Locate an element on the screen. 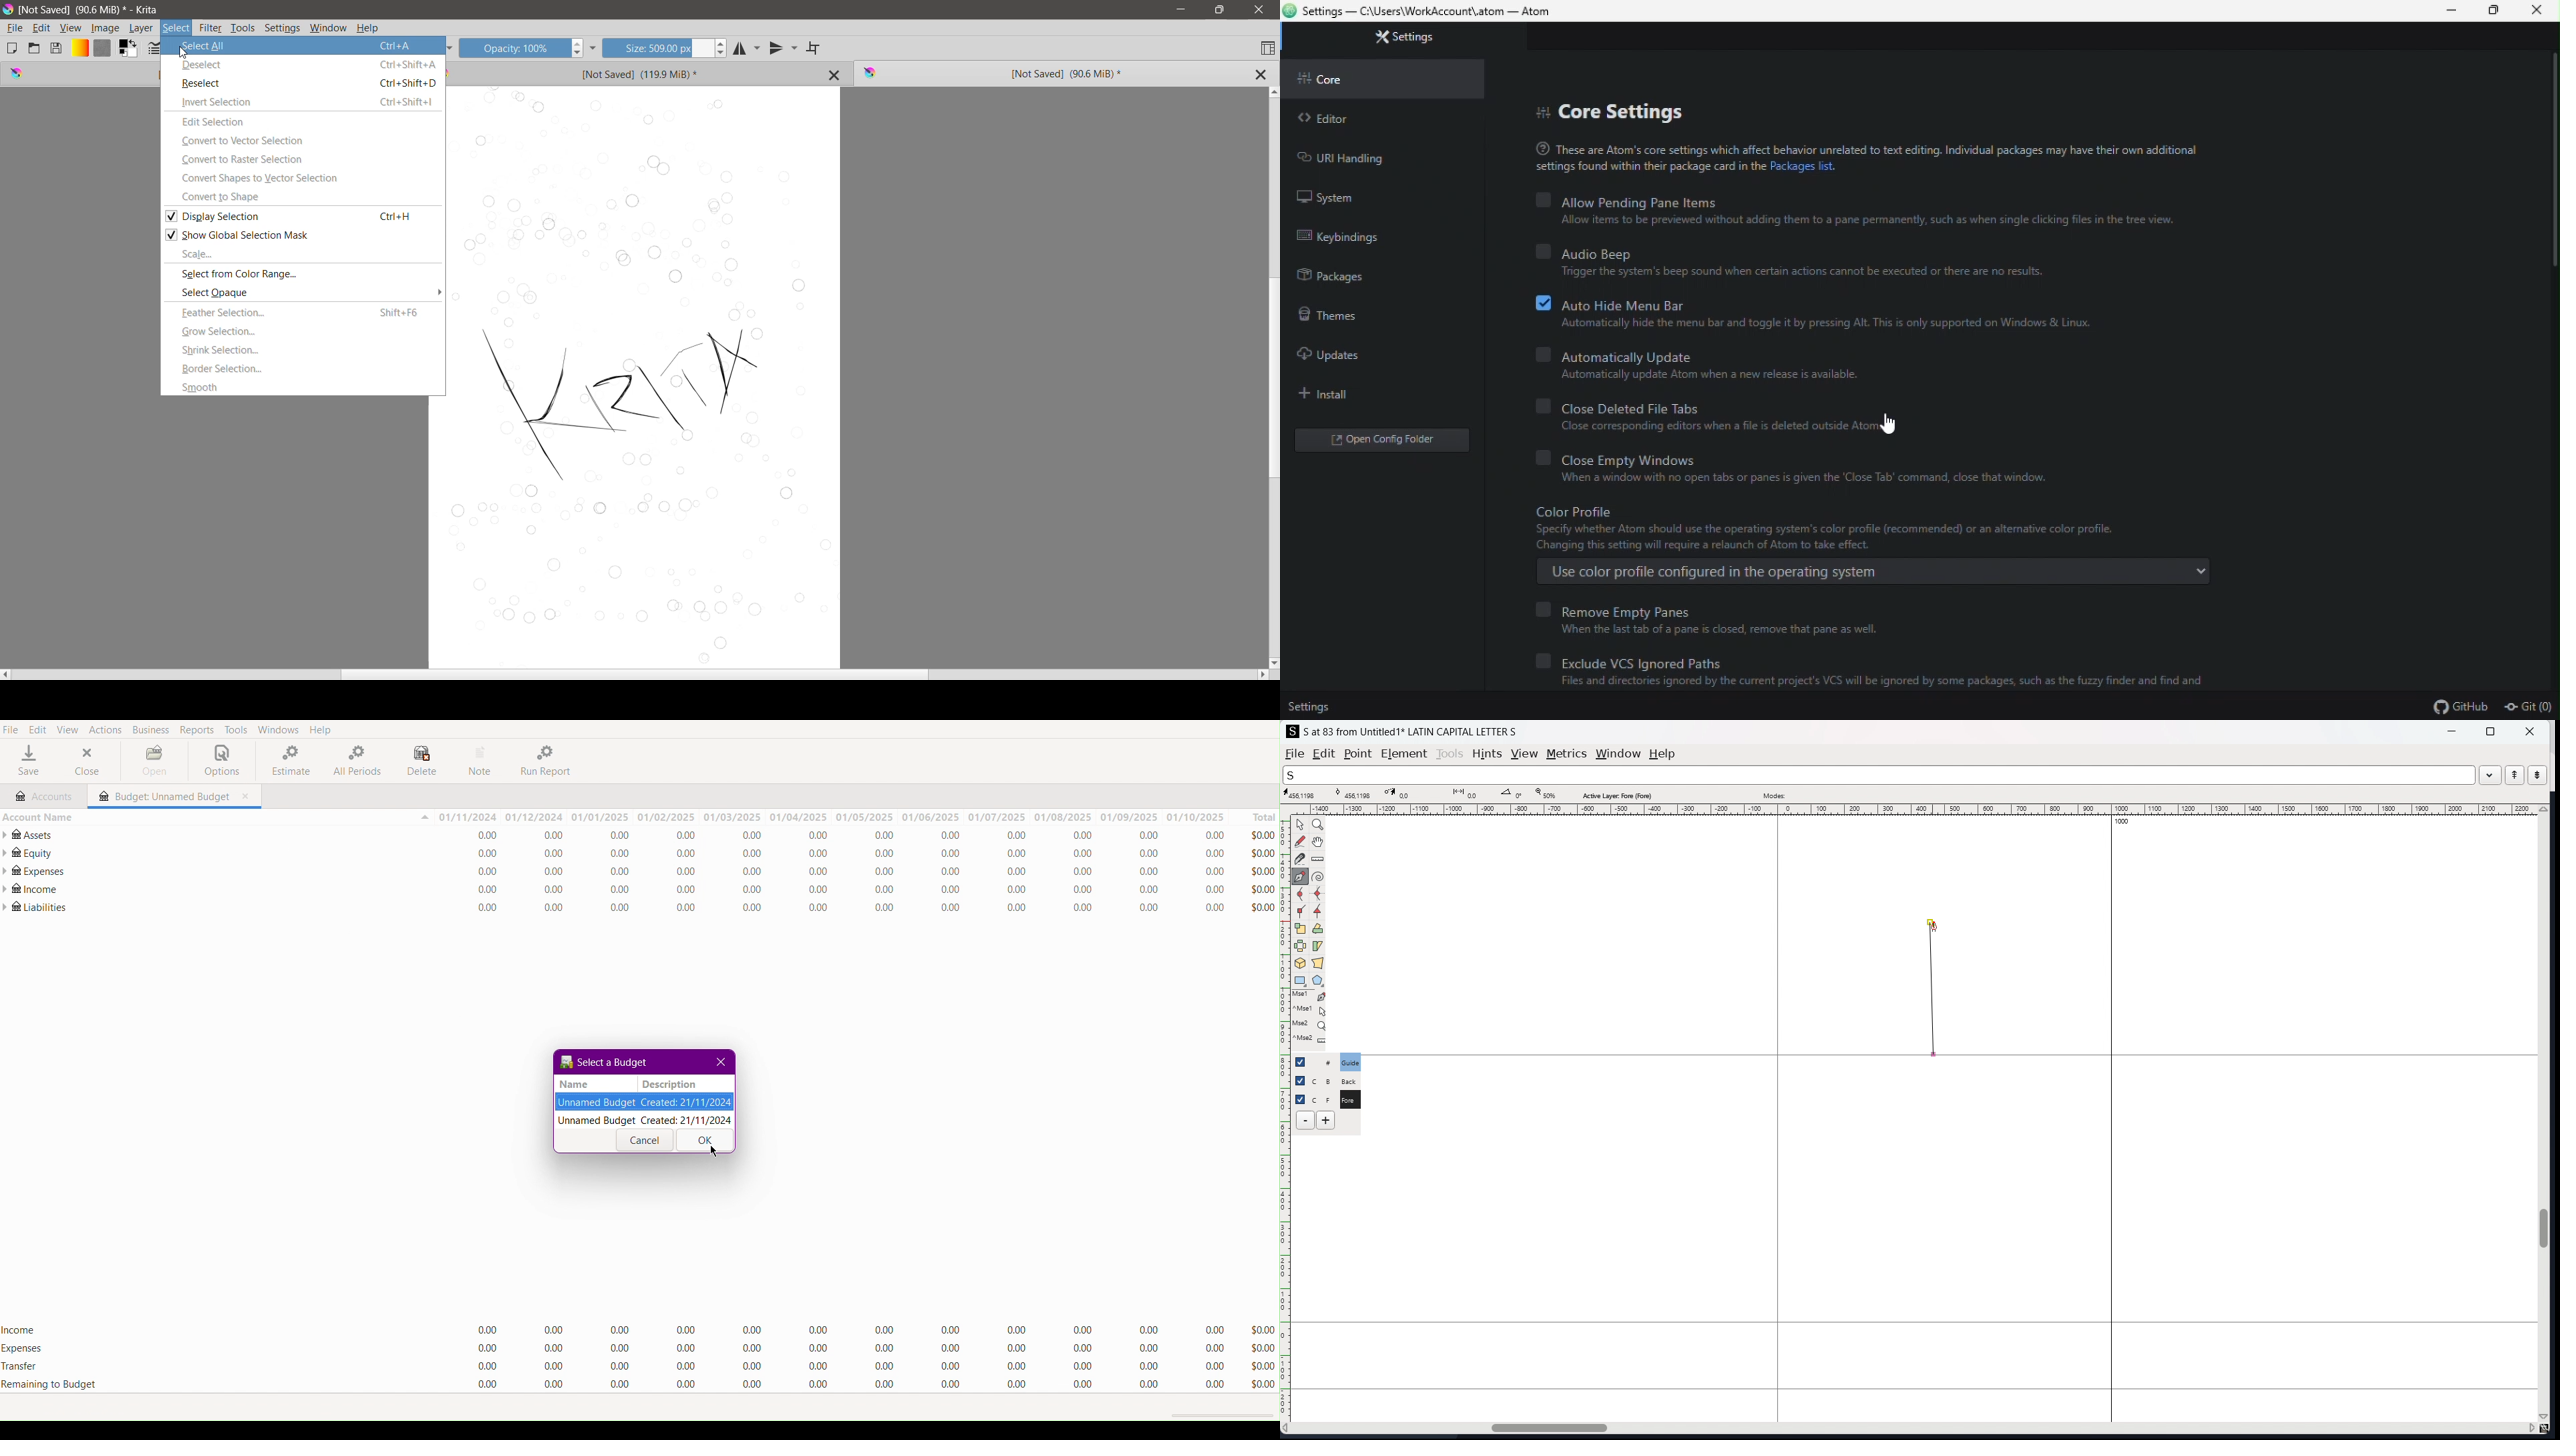 The width and height of the screenshot is (2576, 1456). Exclude VCS Ignored Paths is located at coordinates (1629, 660).